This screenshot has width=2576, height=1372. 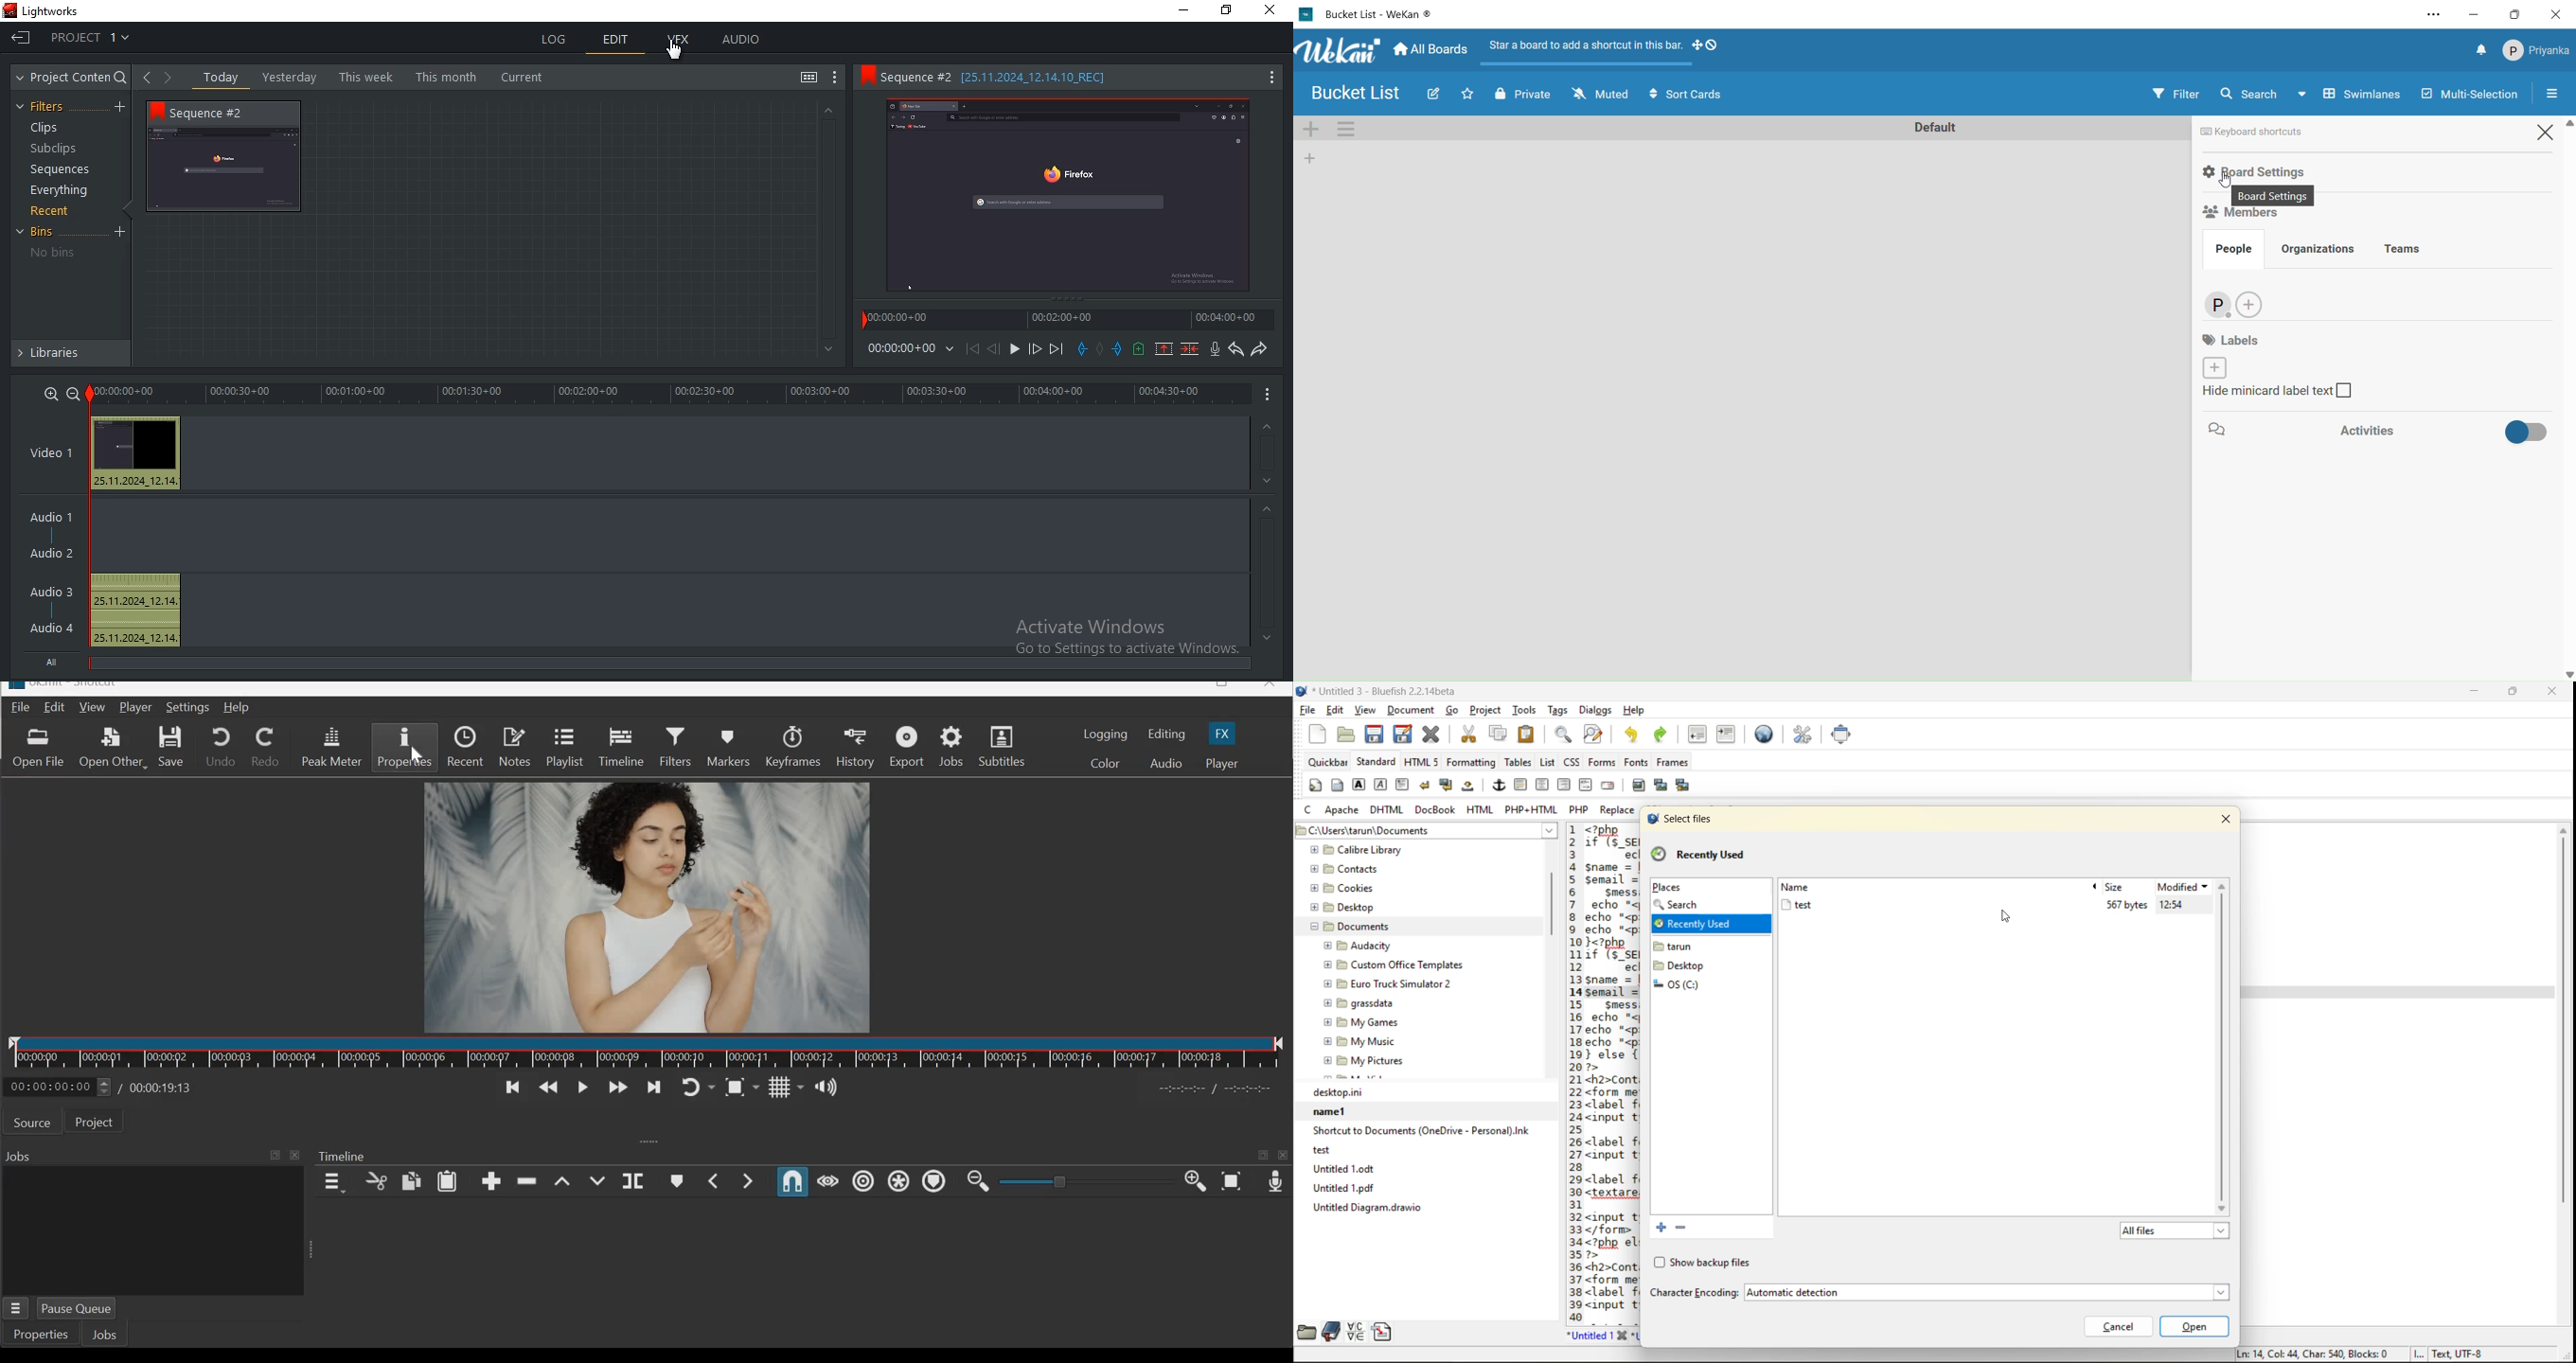 I want to click on Source, so click(x=32, y=1122).